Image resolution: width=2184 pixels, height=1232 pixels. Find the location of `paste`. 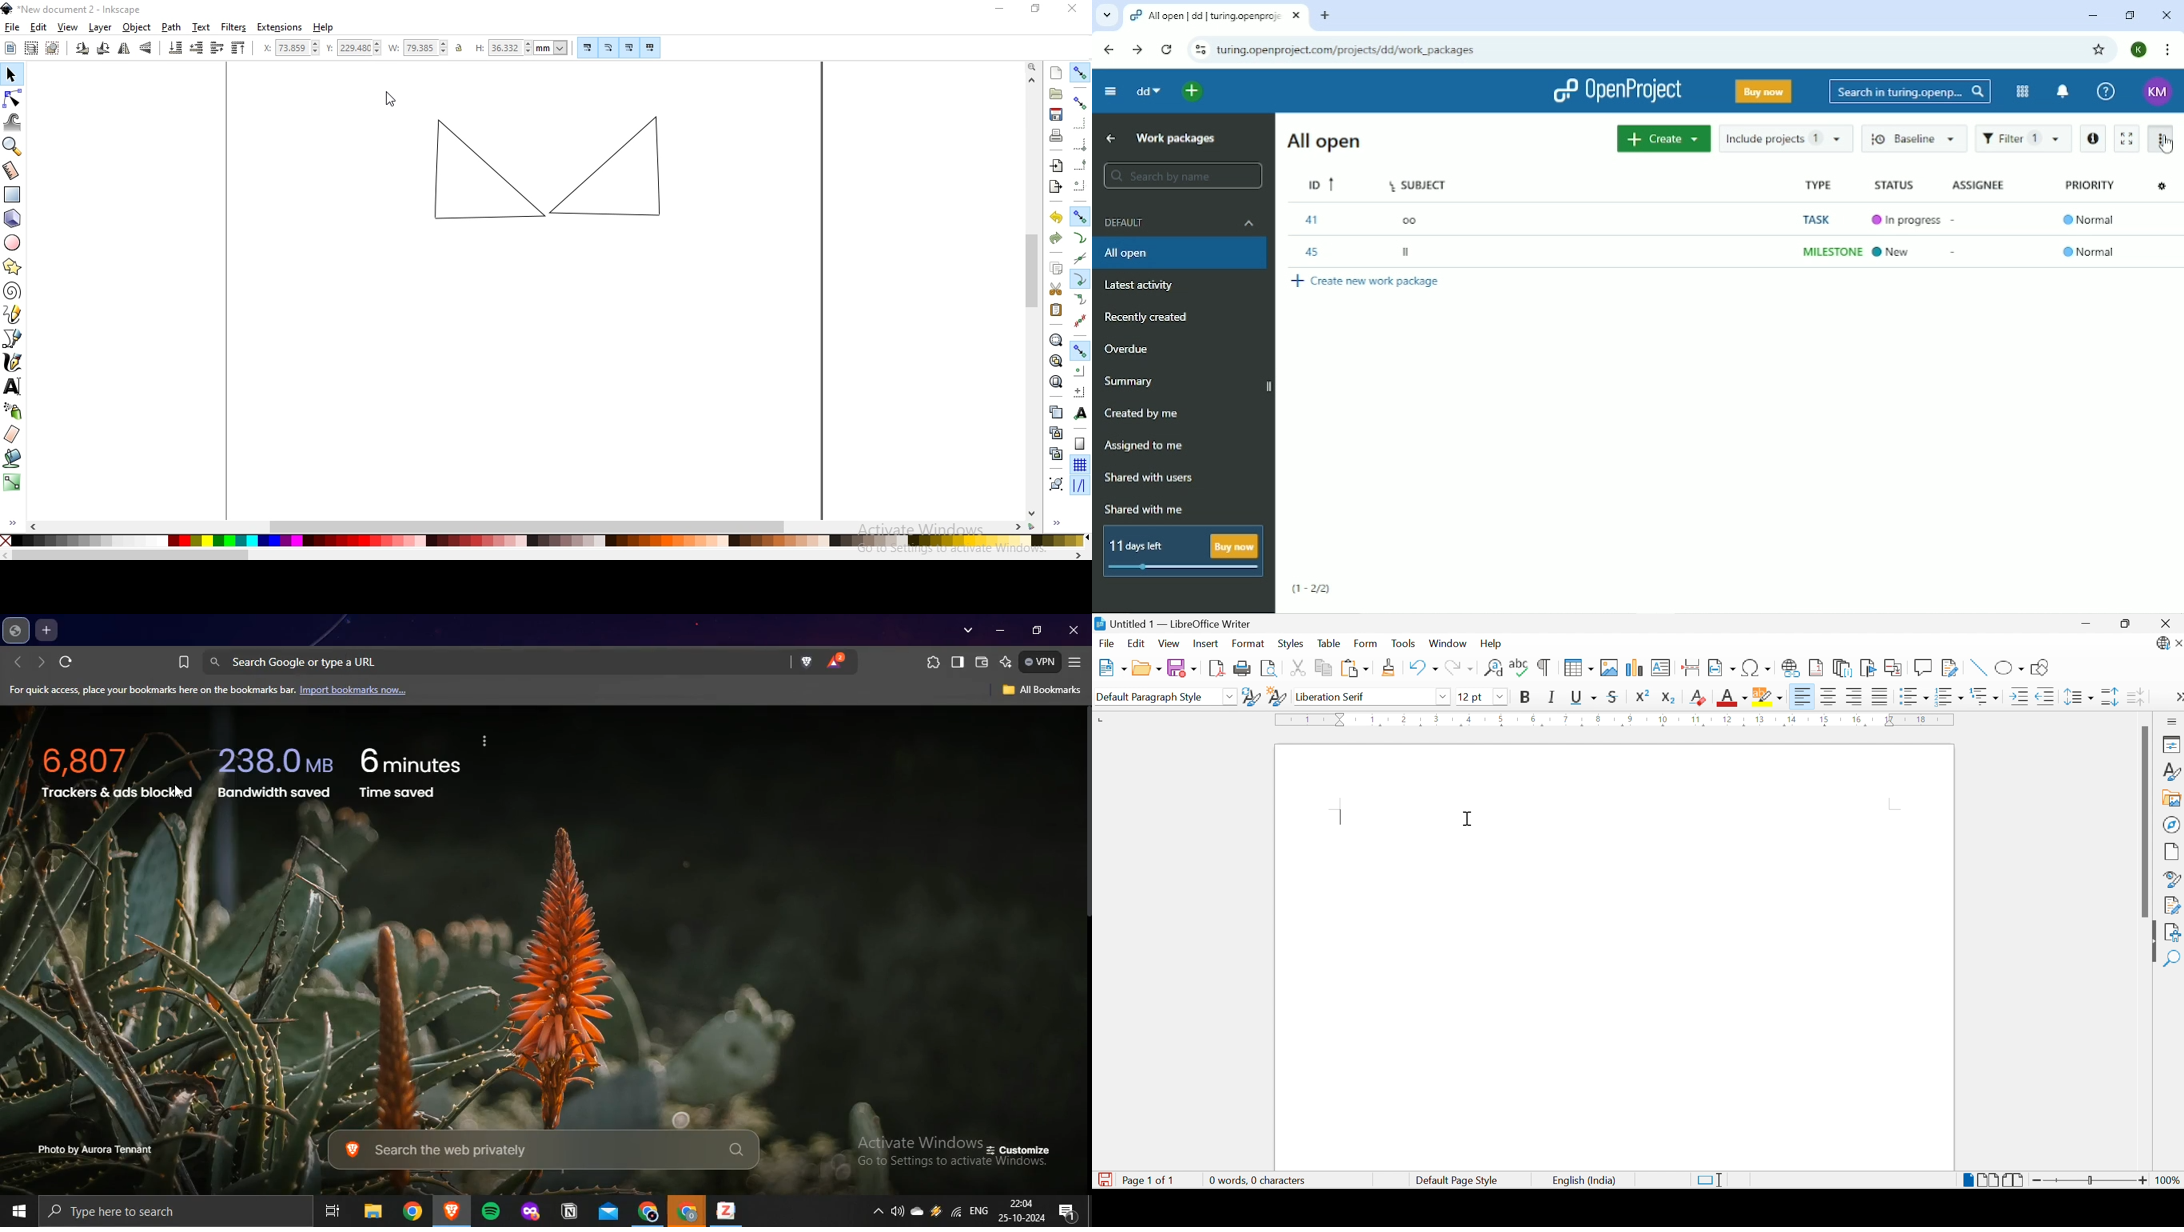

paste is located at coordinates (1057, 310).